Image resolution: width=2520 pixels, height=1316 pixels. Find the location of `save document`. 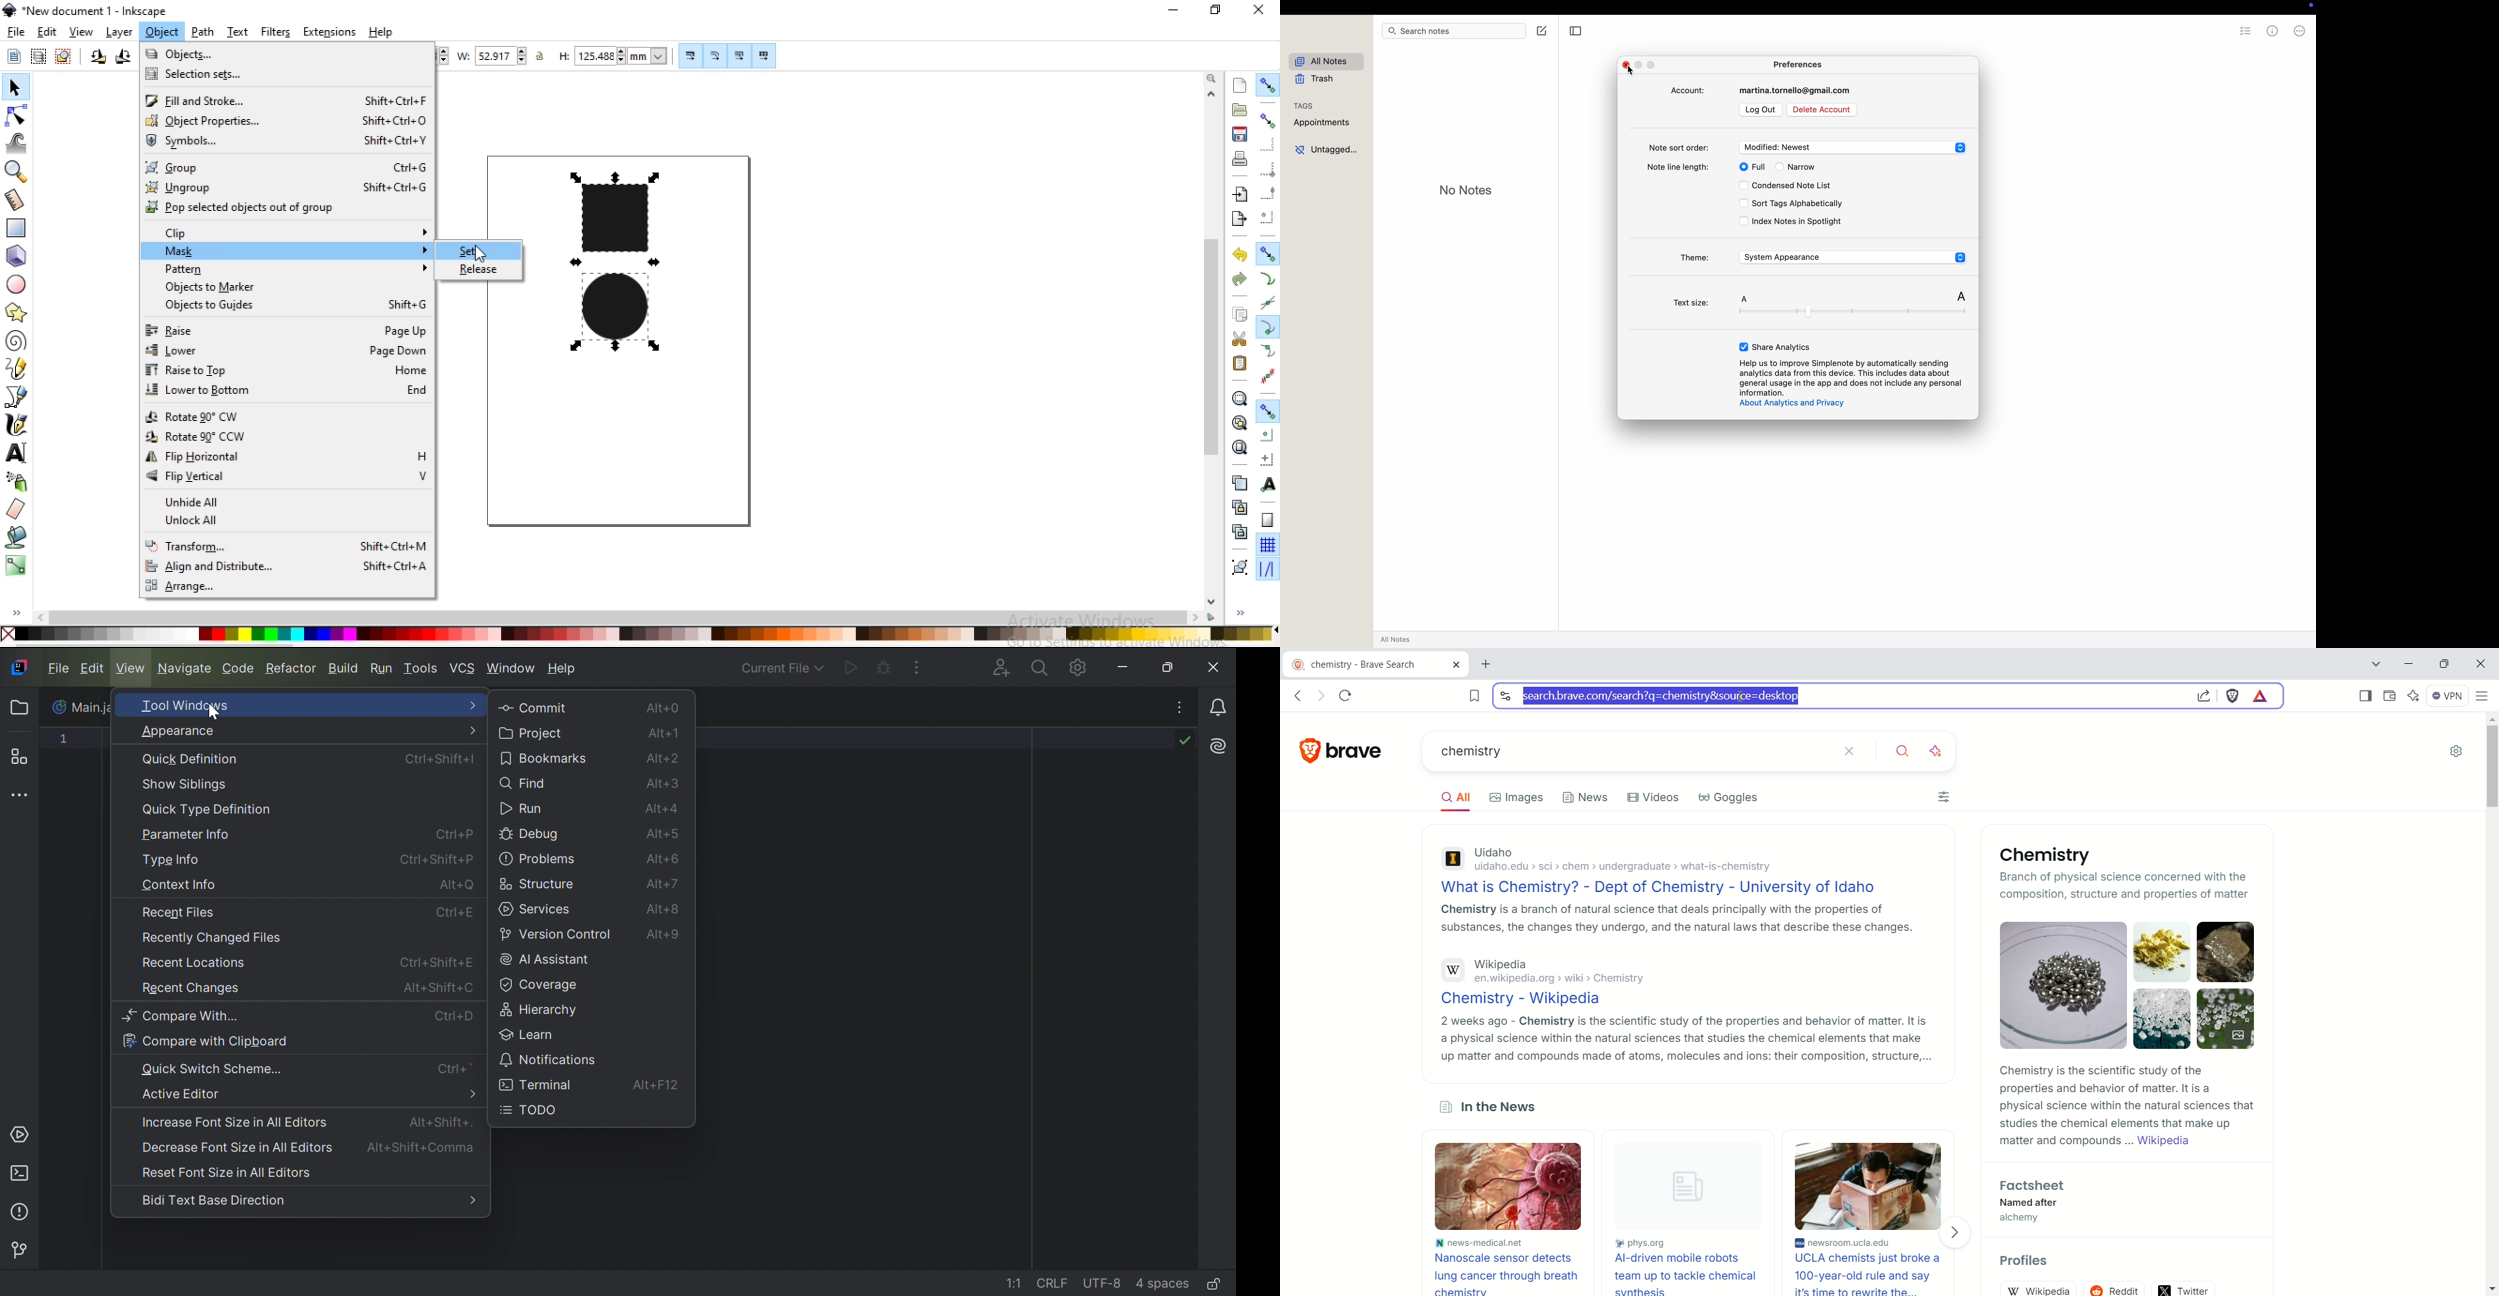

save document is located at coordinates (1239, 133).